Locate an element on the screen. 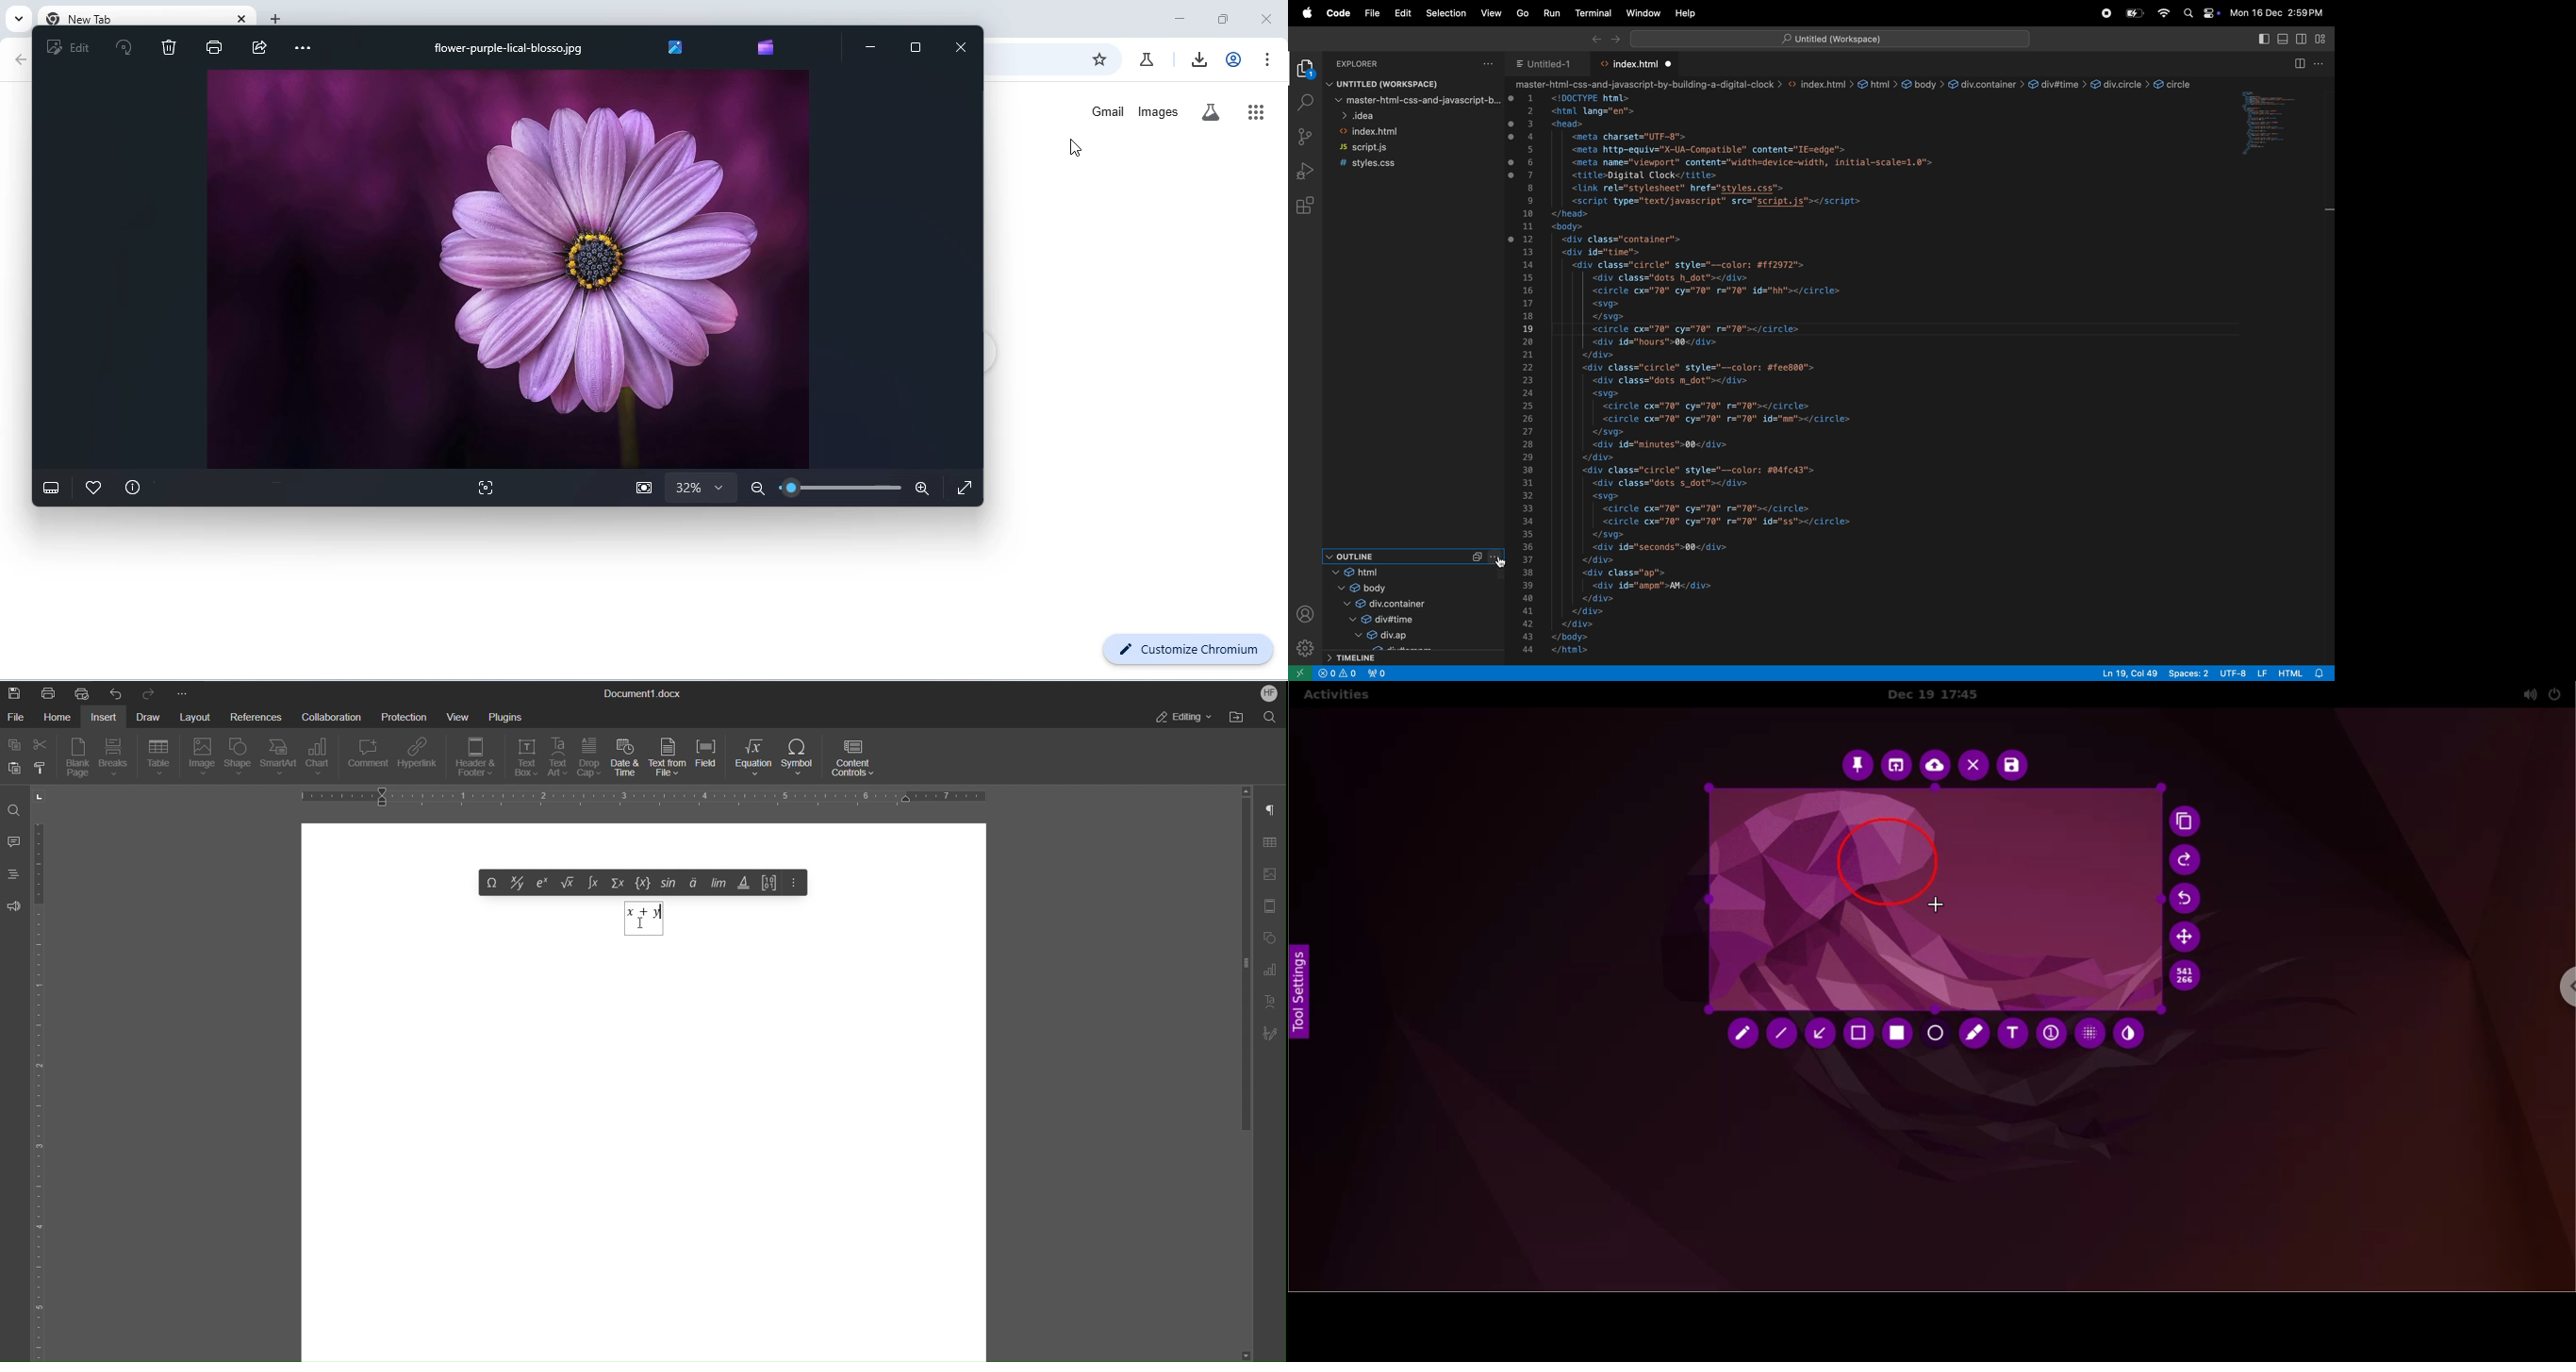 The image size is (2576, 1372). Print is located at coordinates (50, 694).